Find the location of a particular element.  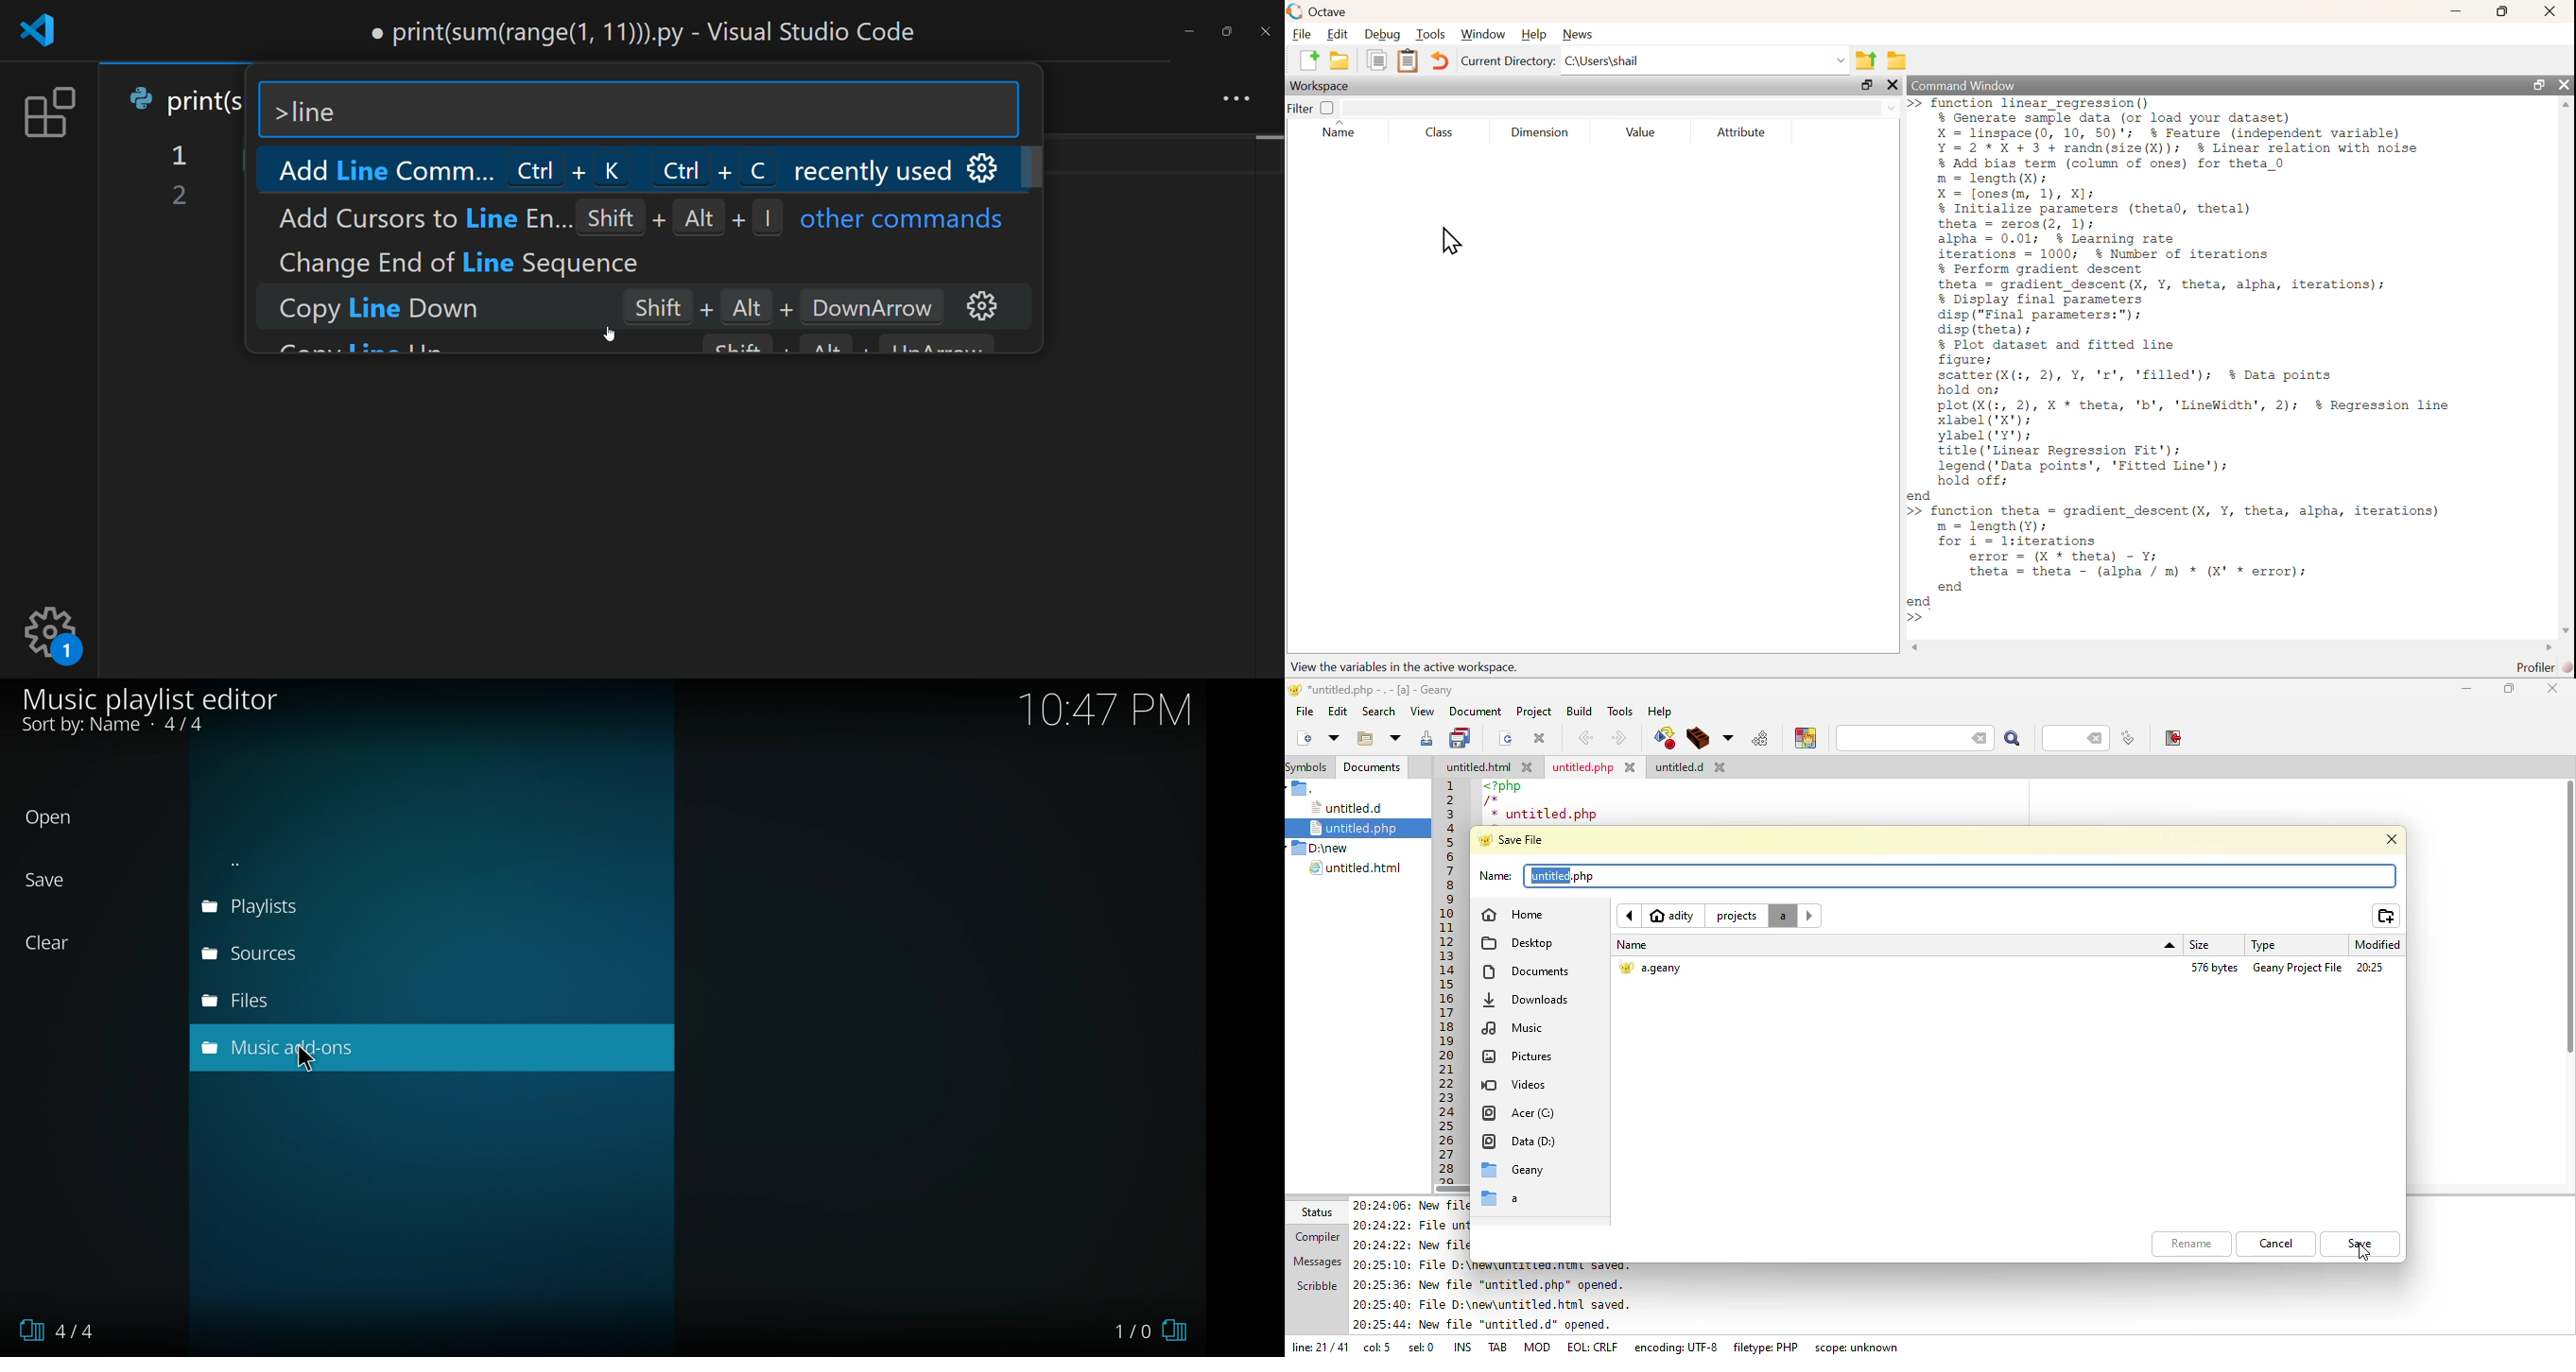

maximize is located at coordinates (1224, 28).